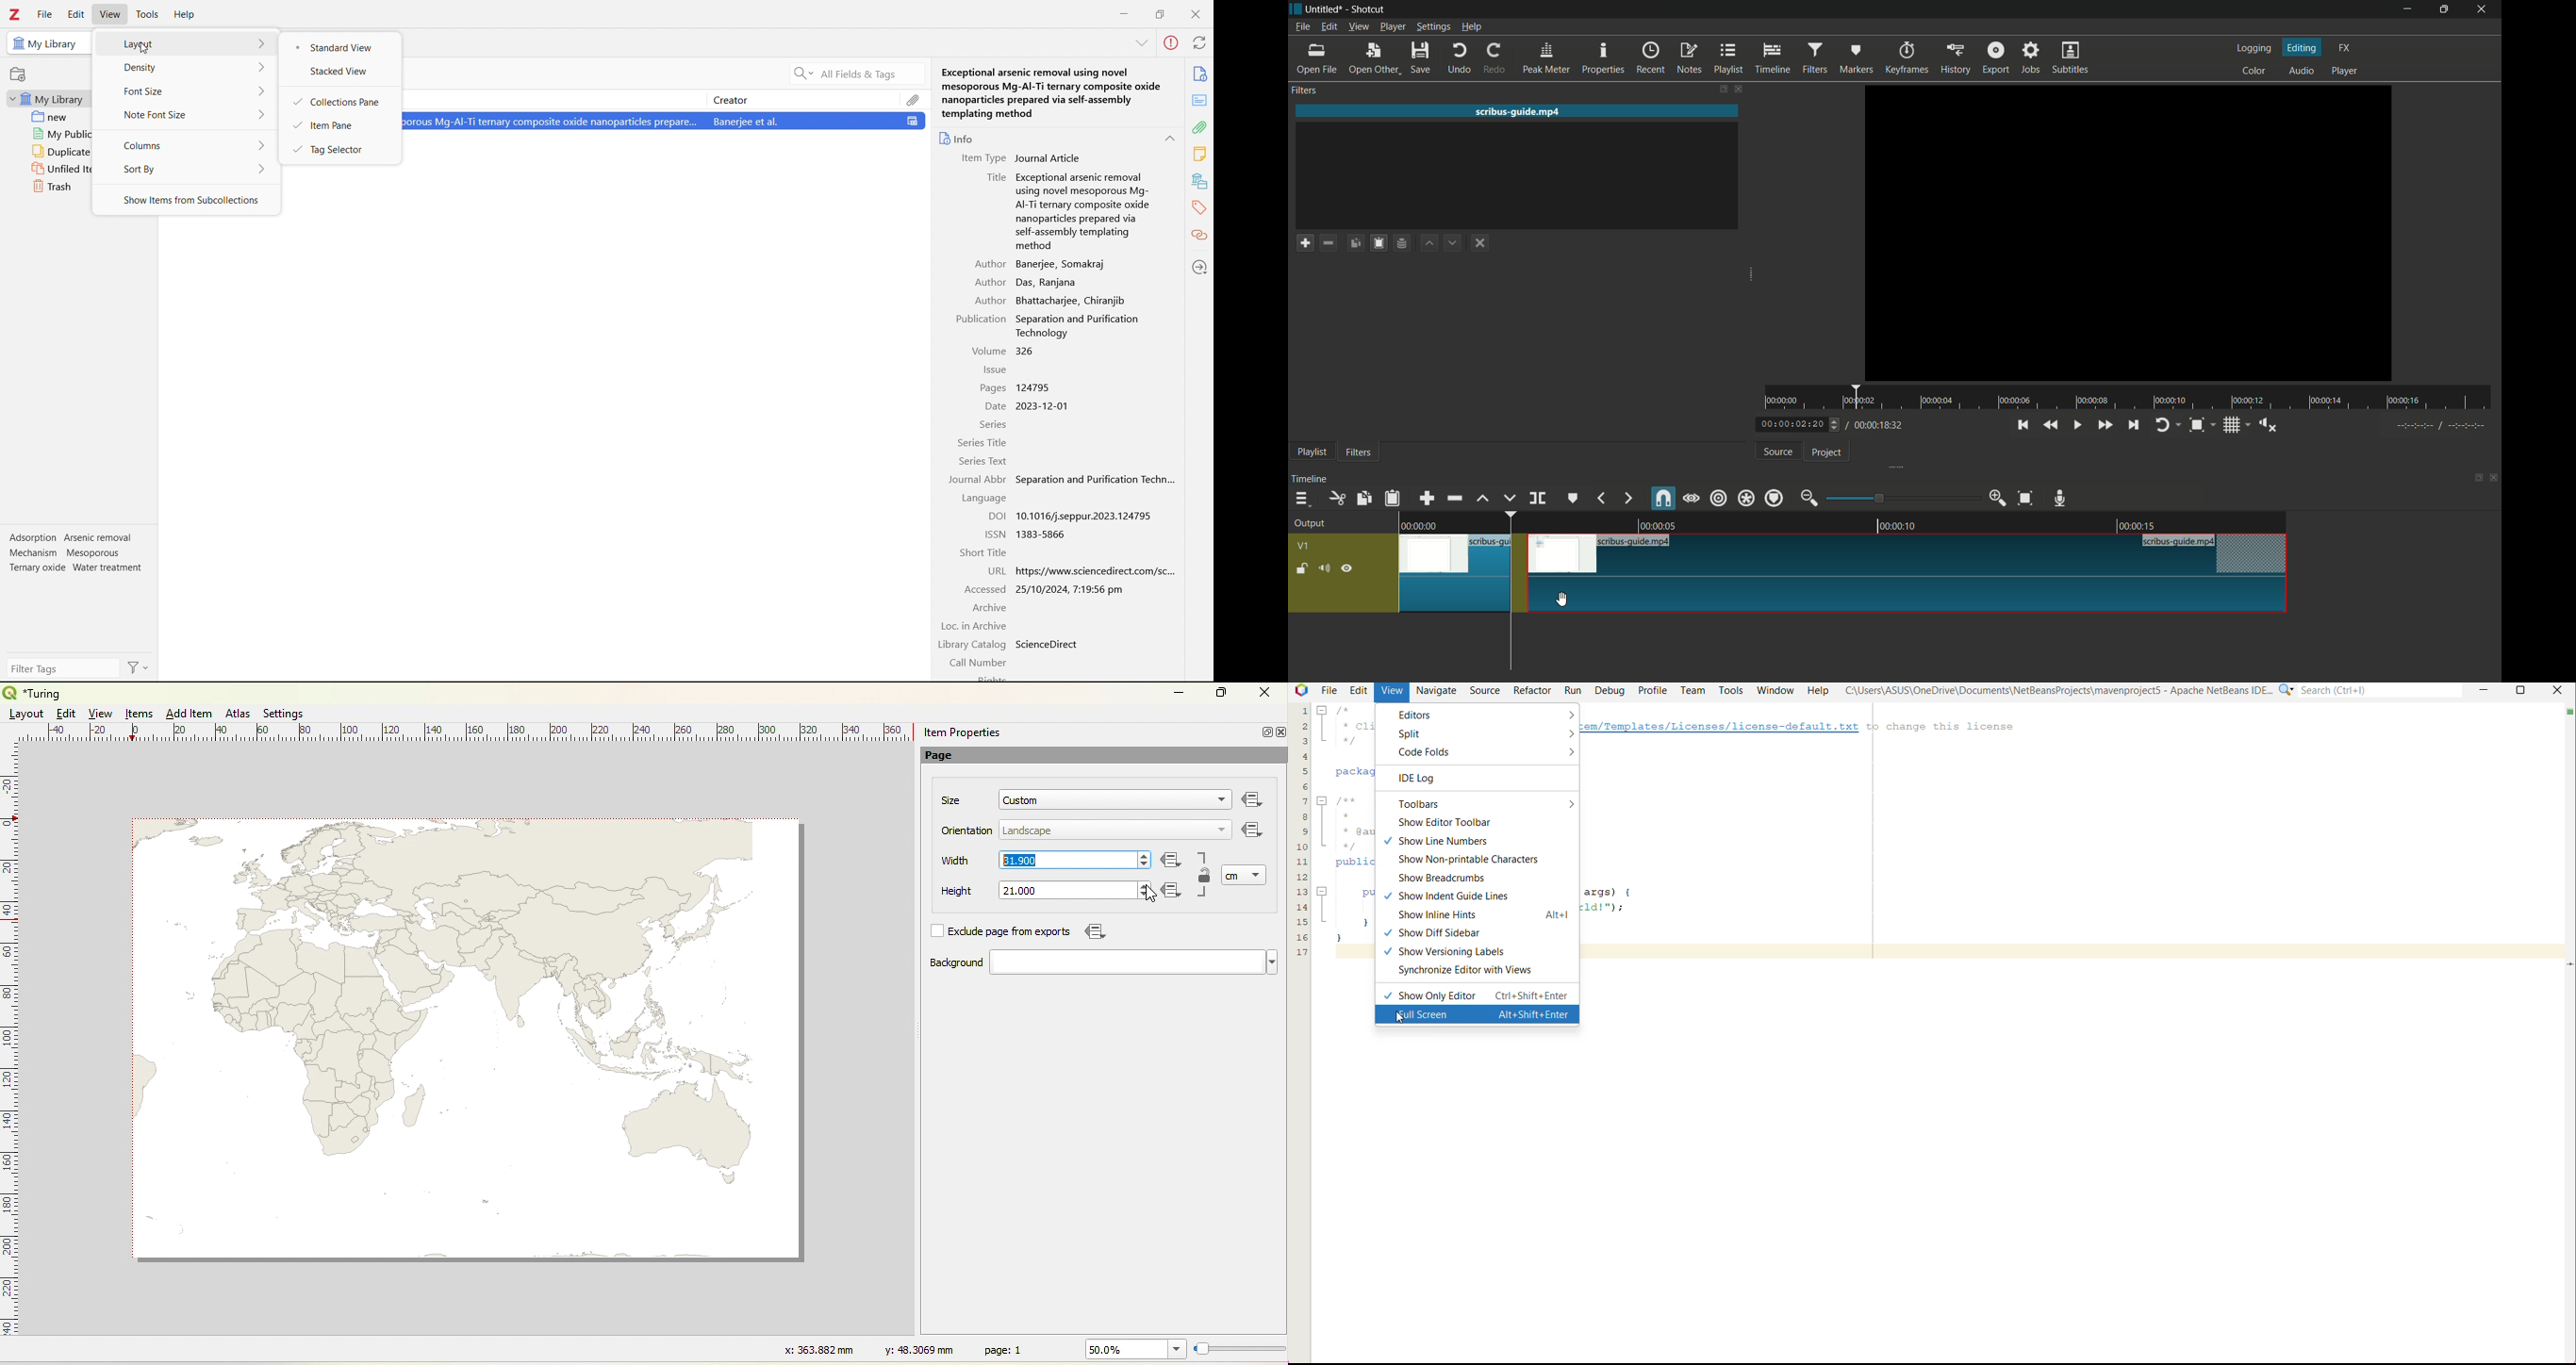 This screenshot has height=1372, width=2576. What do you see at coordinates (1047, 643) in the screenshot?
I see `ScienceDirect` at bounding box center [1047, 643].